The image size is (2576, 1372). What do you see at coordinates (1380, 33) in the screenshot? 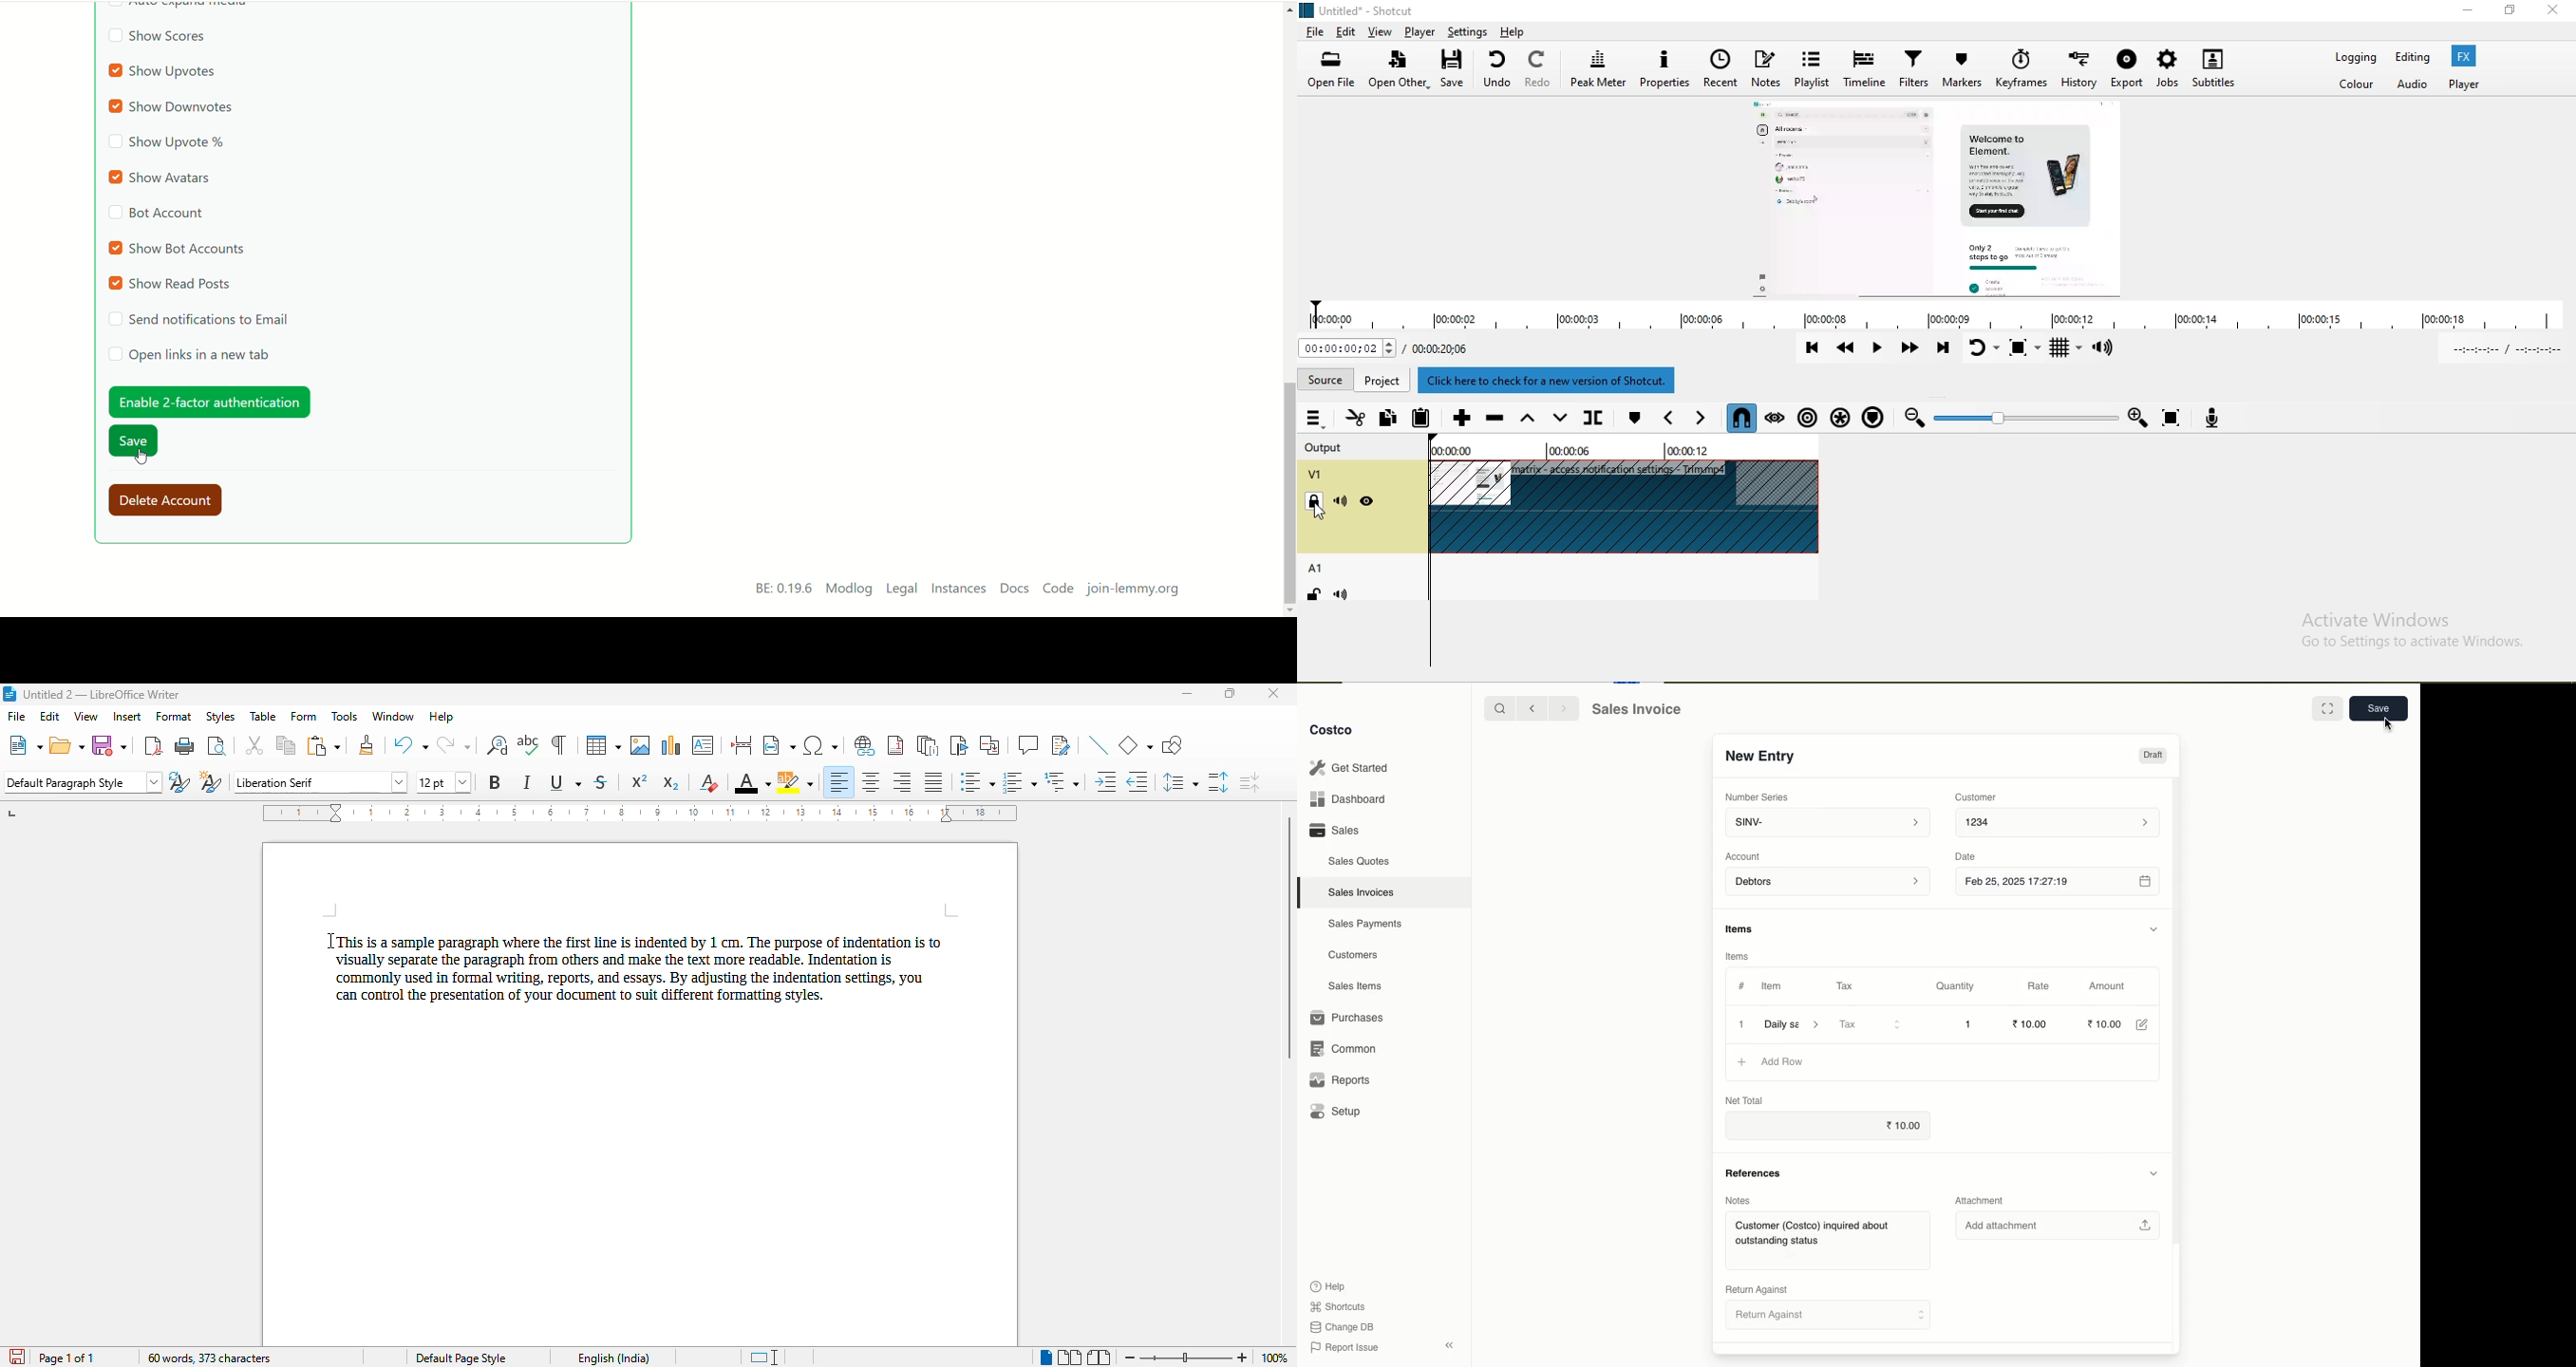
I see `View` at bounding box center [1380, 33].